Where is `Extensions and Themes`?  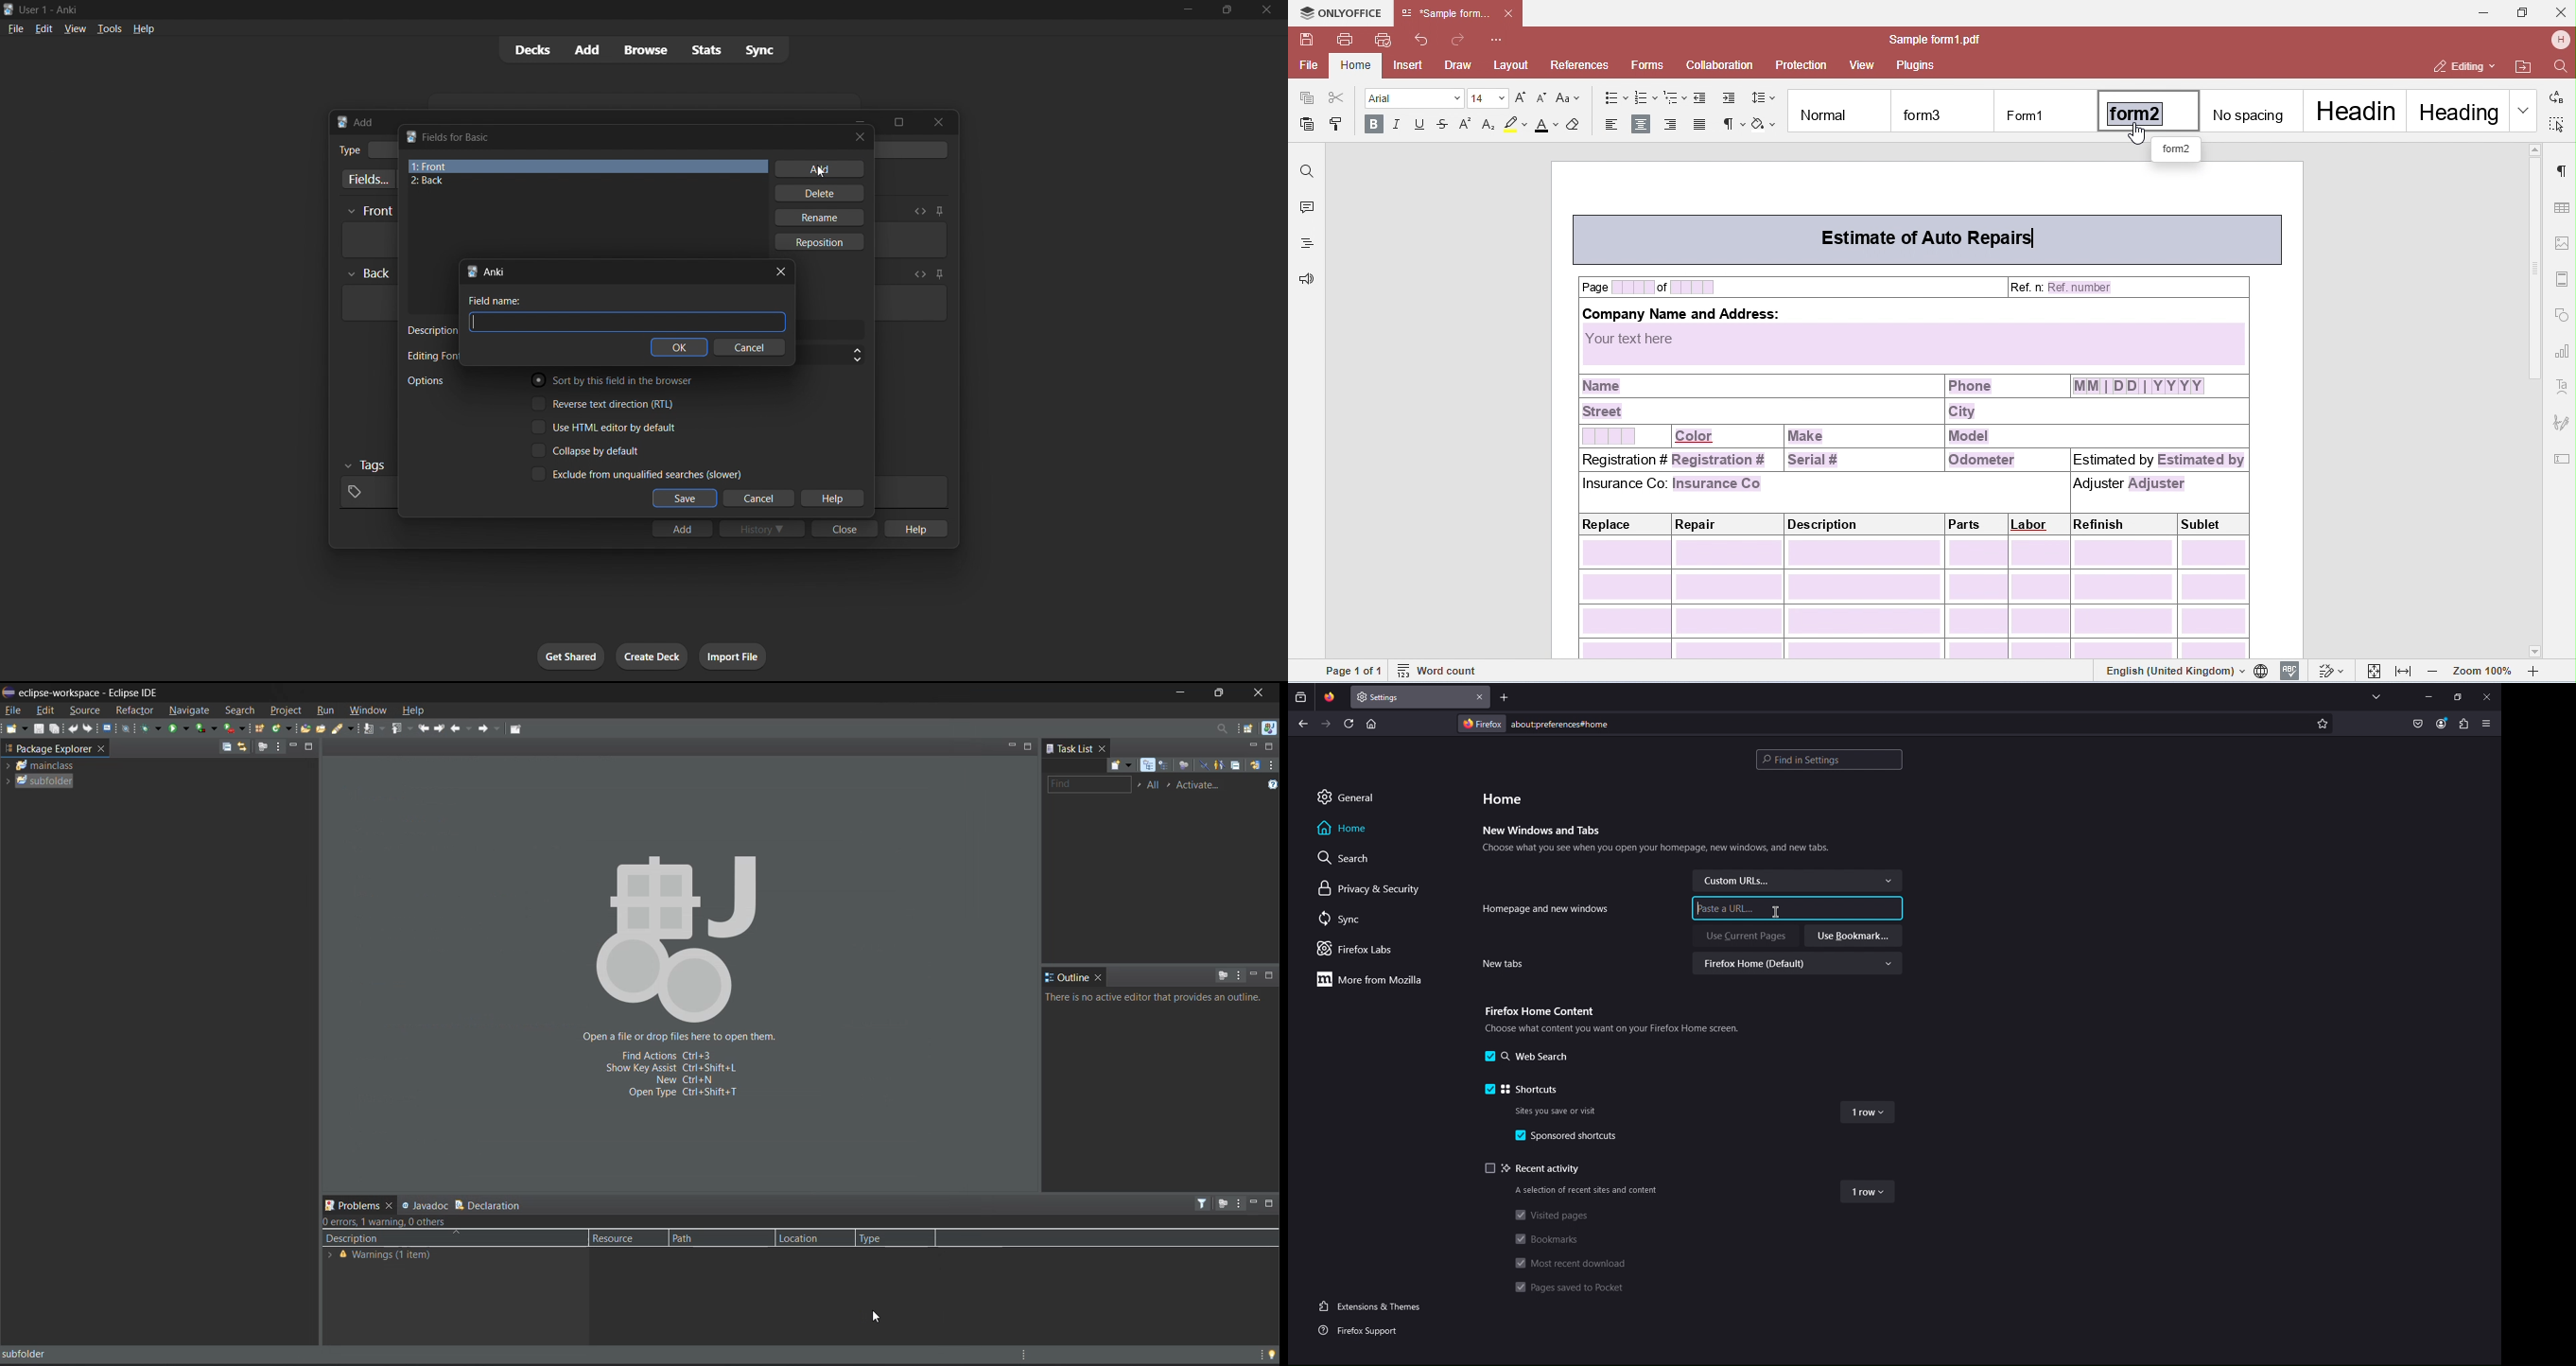 Extensions and Themes is located at coordinates (1375, 1305).